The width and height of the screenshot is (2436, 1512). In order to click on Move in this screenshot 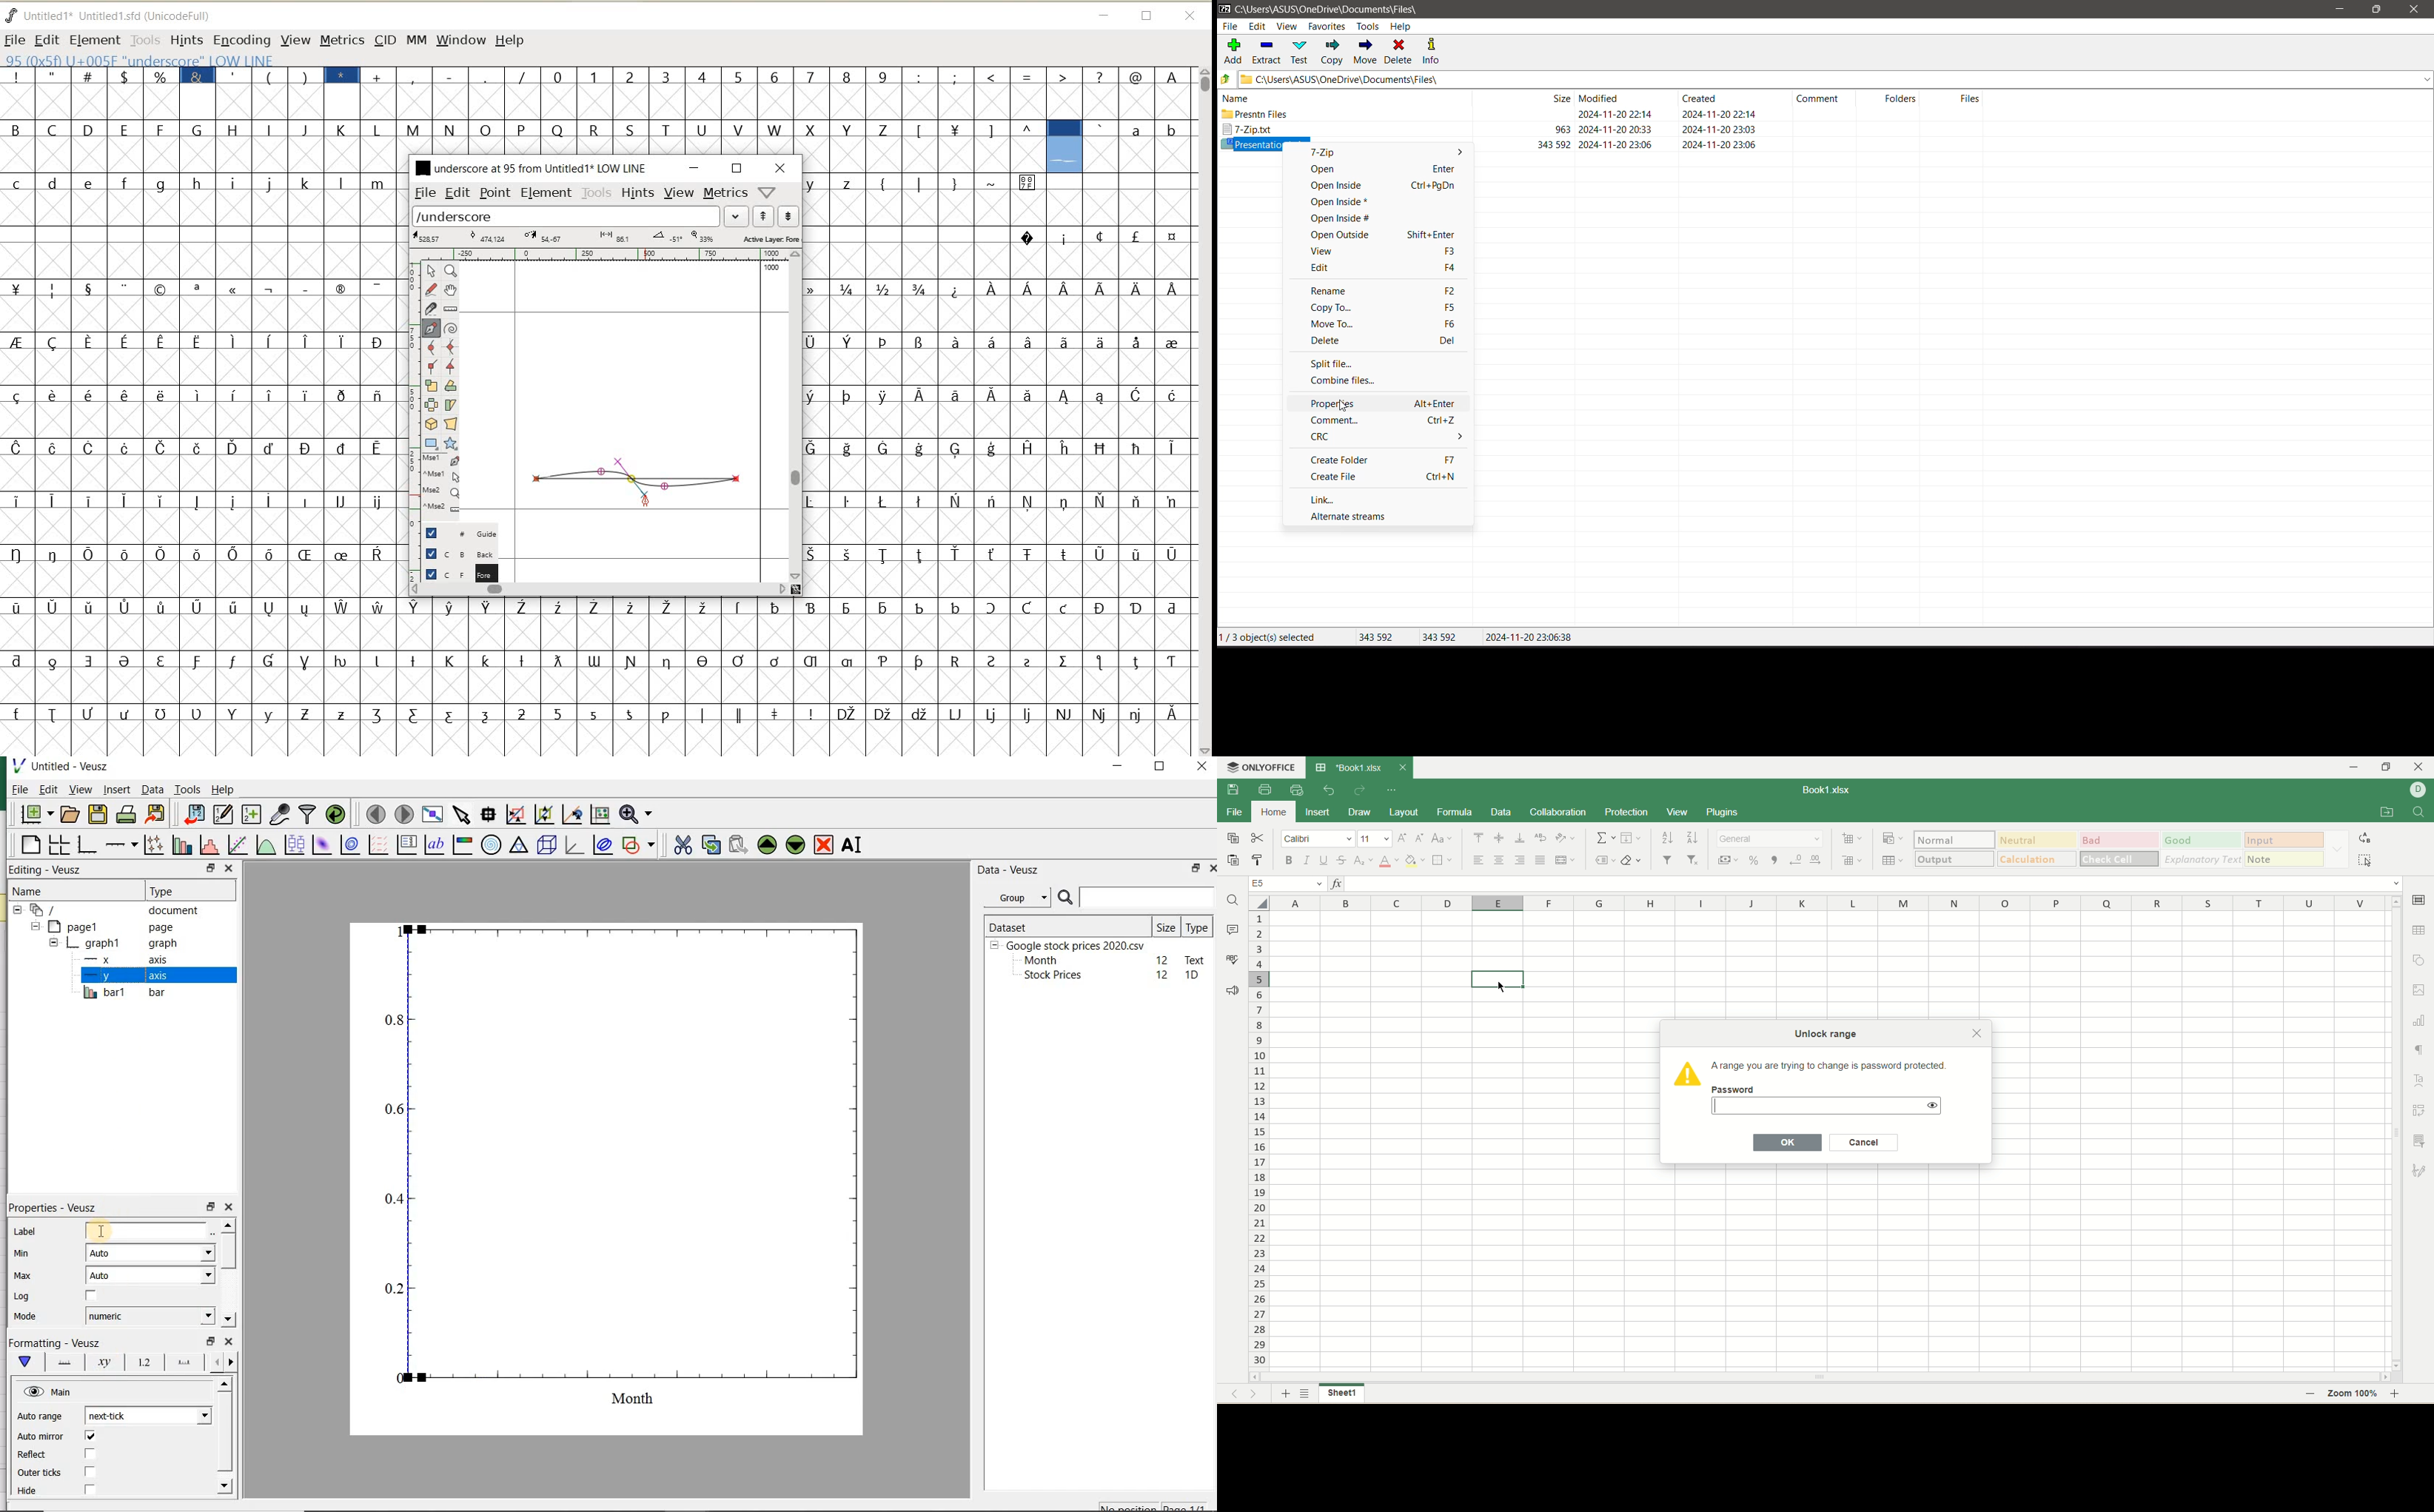, I will do `click(1365, 52)`.